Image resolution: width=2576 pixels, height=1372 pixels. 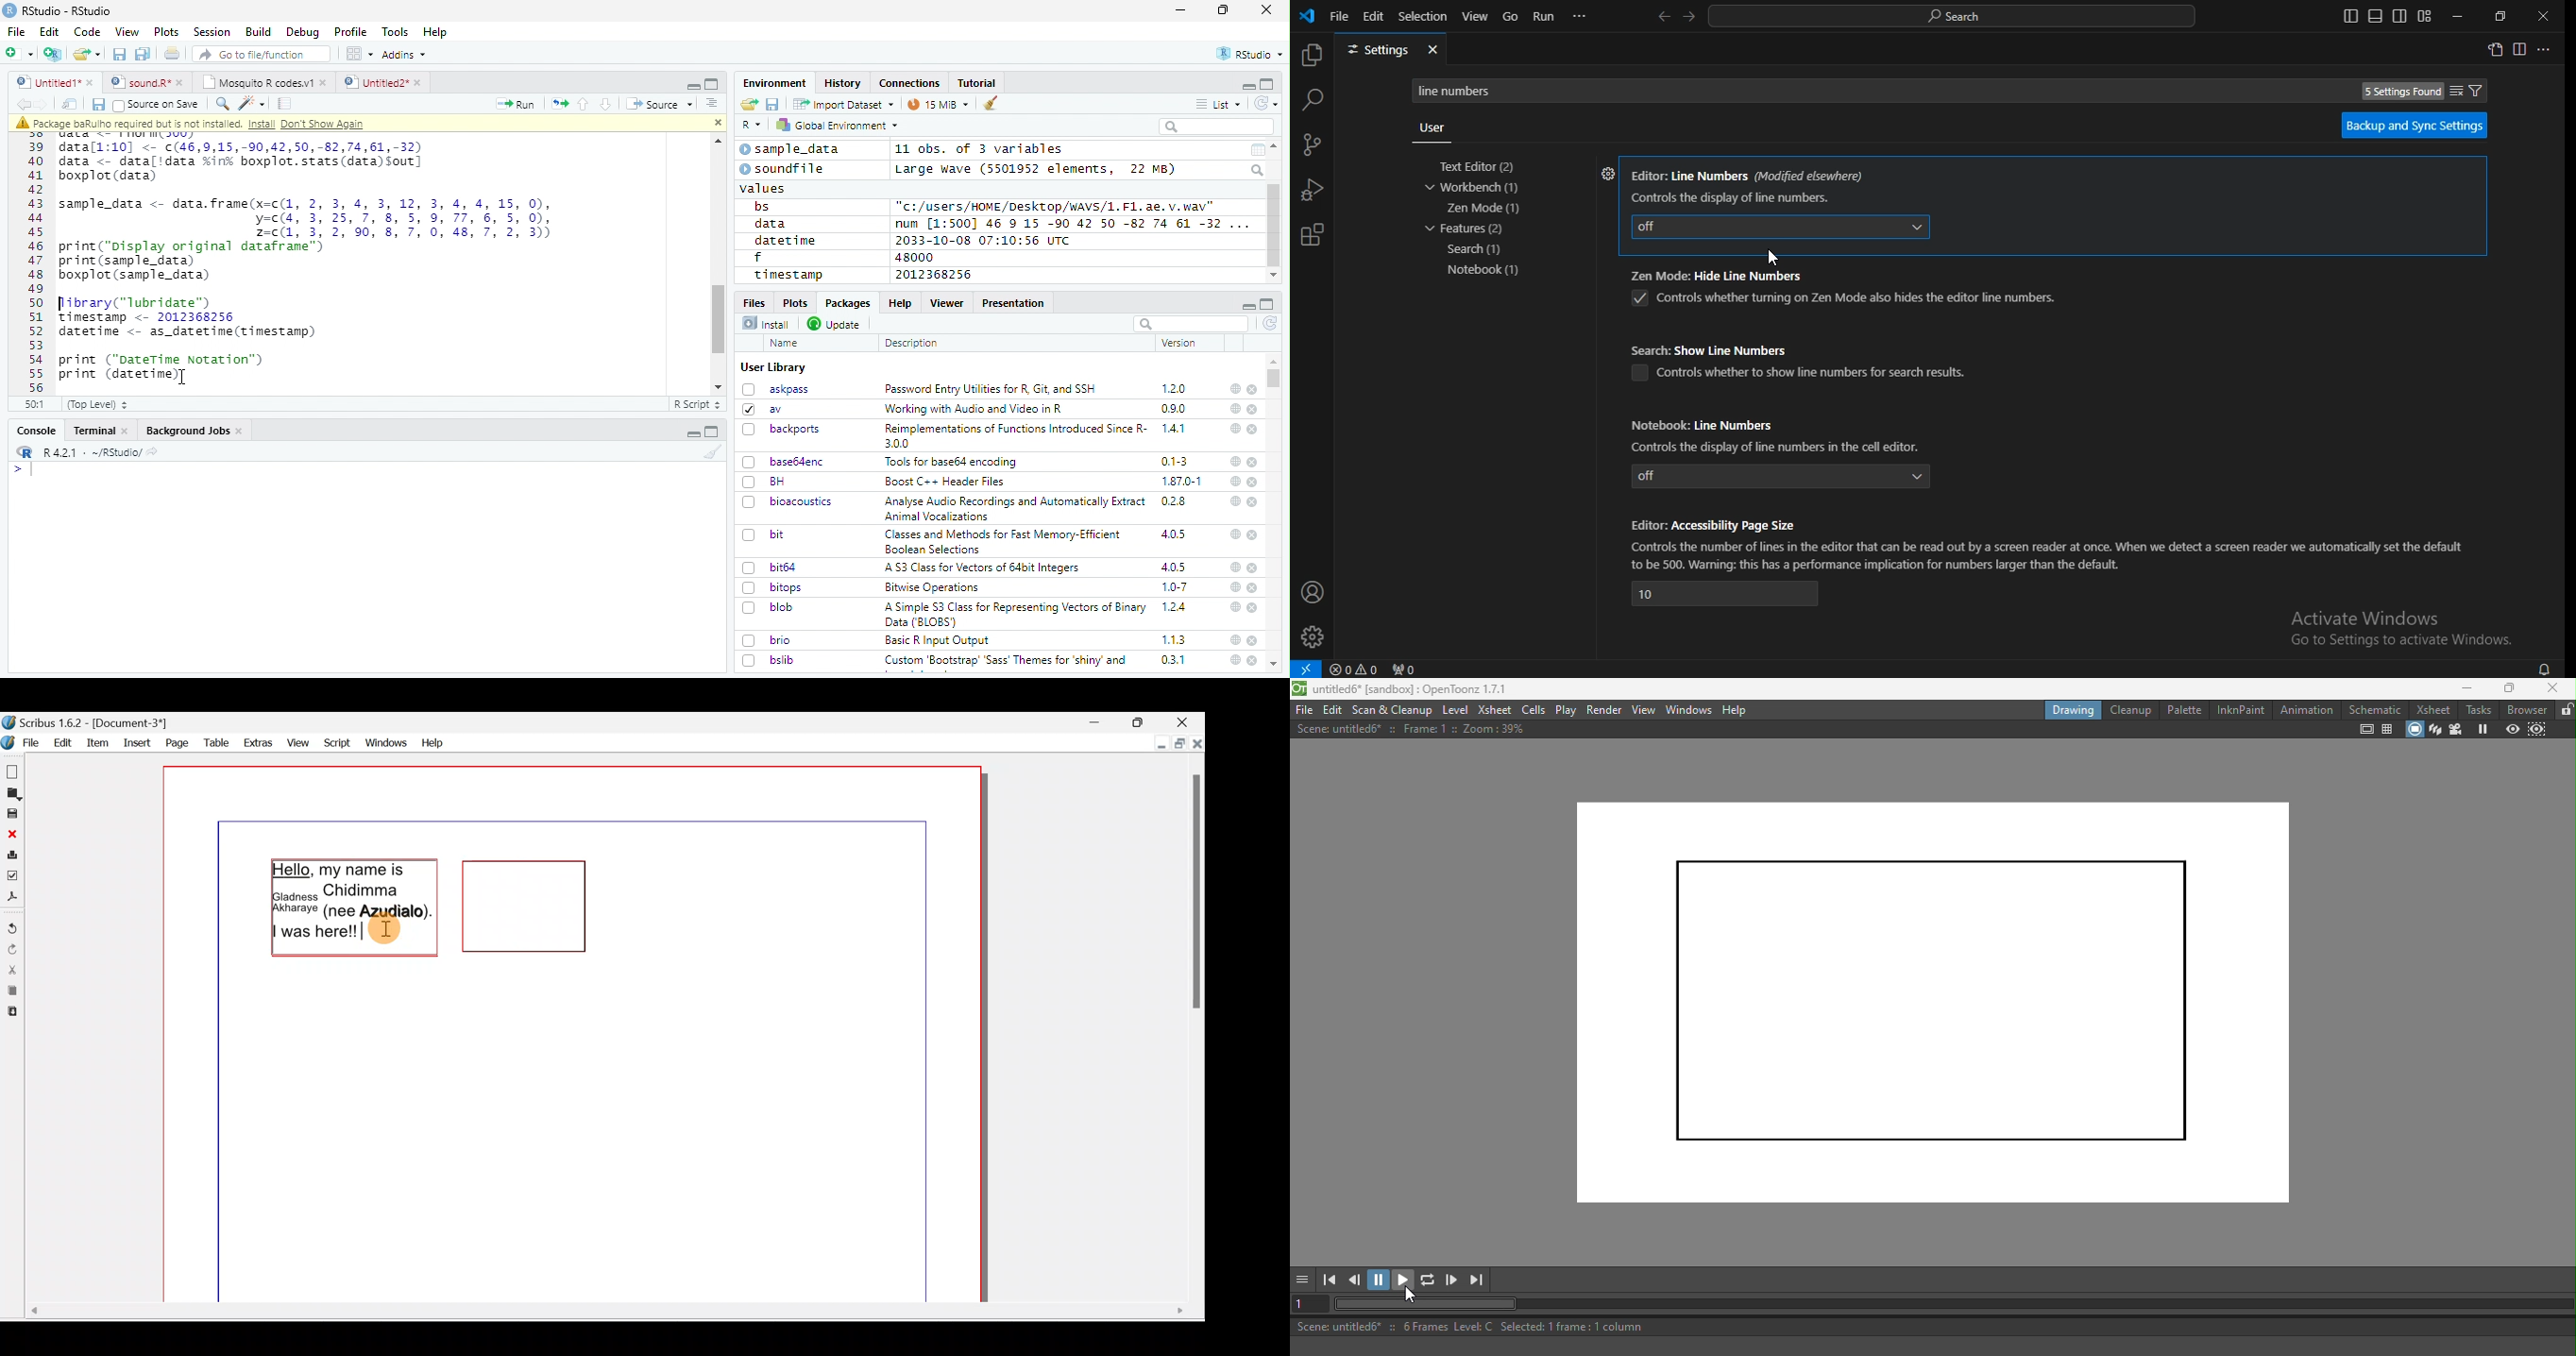 What do you see at coordinates (13, 874) in the screenshot?
I see `Preflight verifier` at bounding box center [13, 874].